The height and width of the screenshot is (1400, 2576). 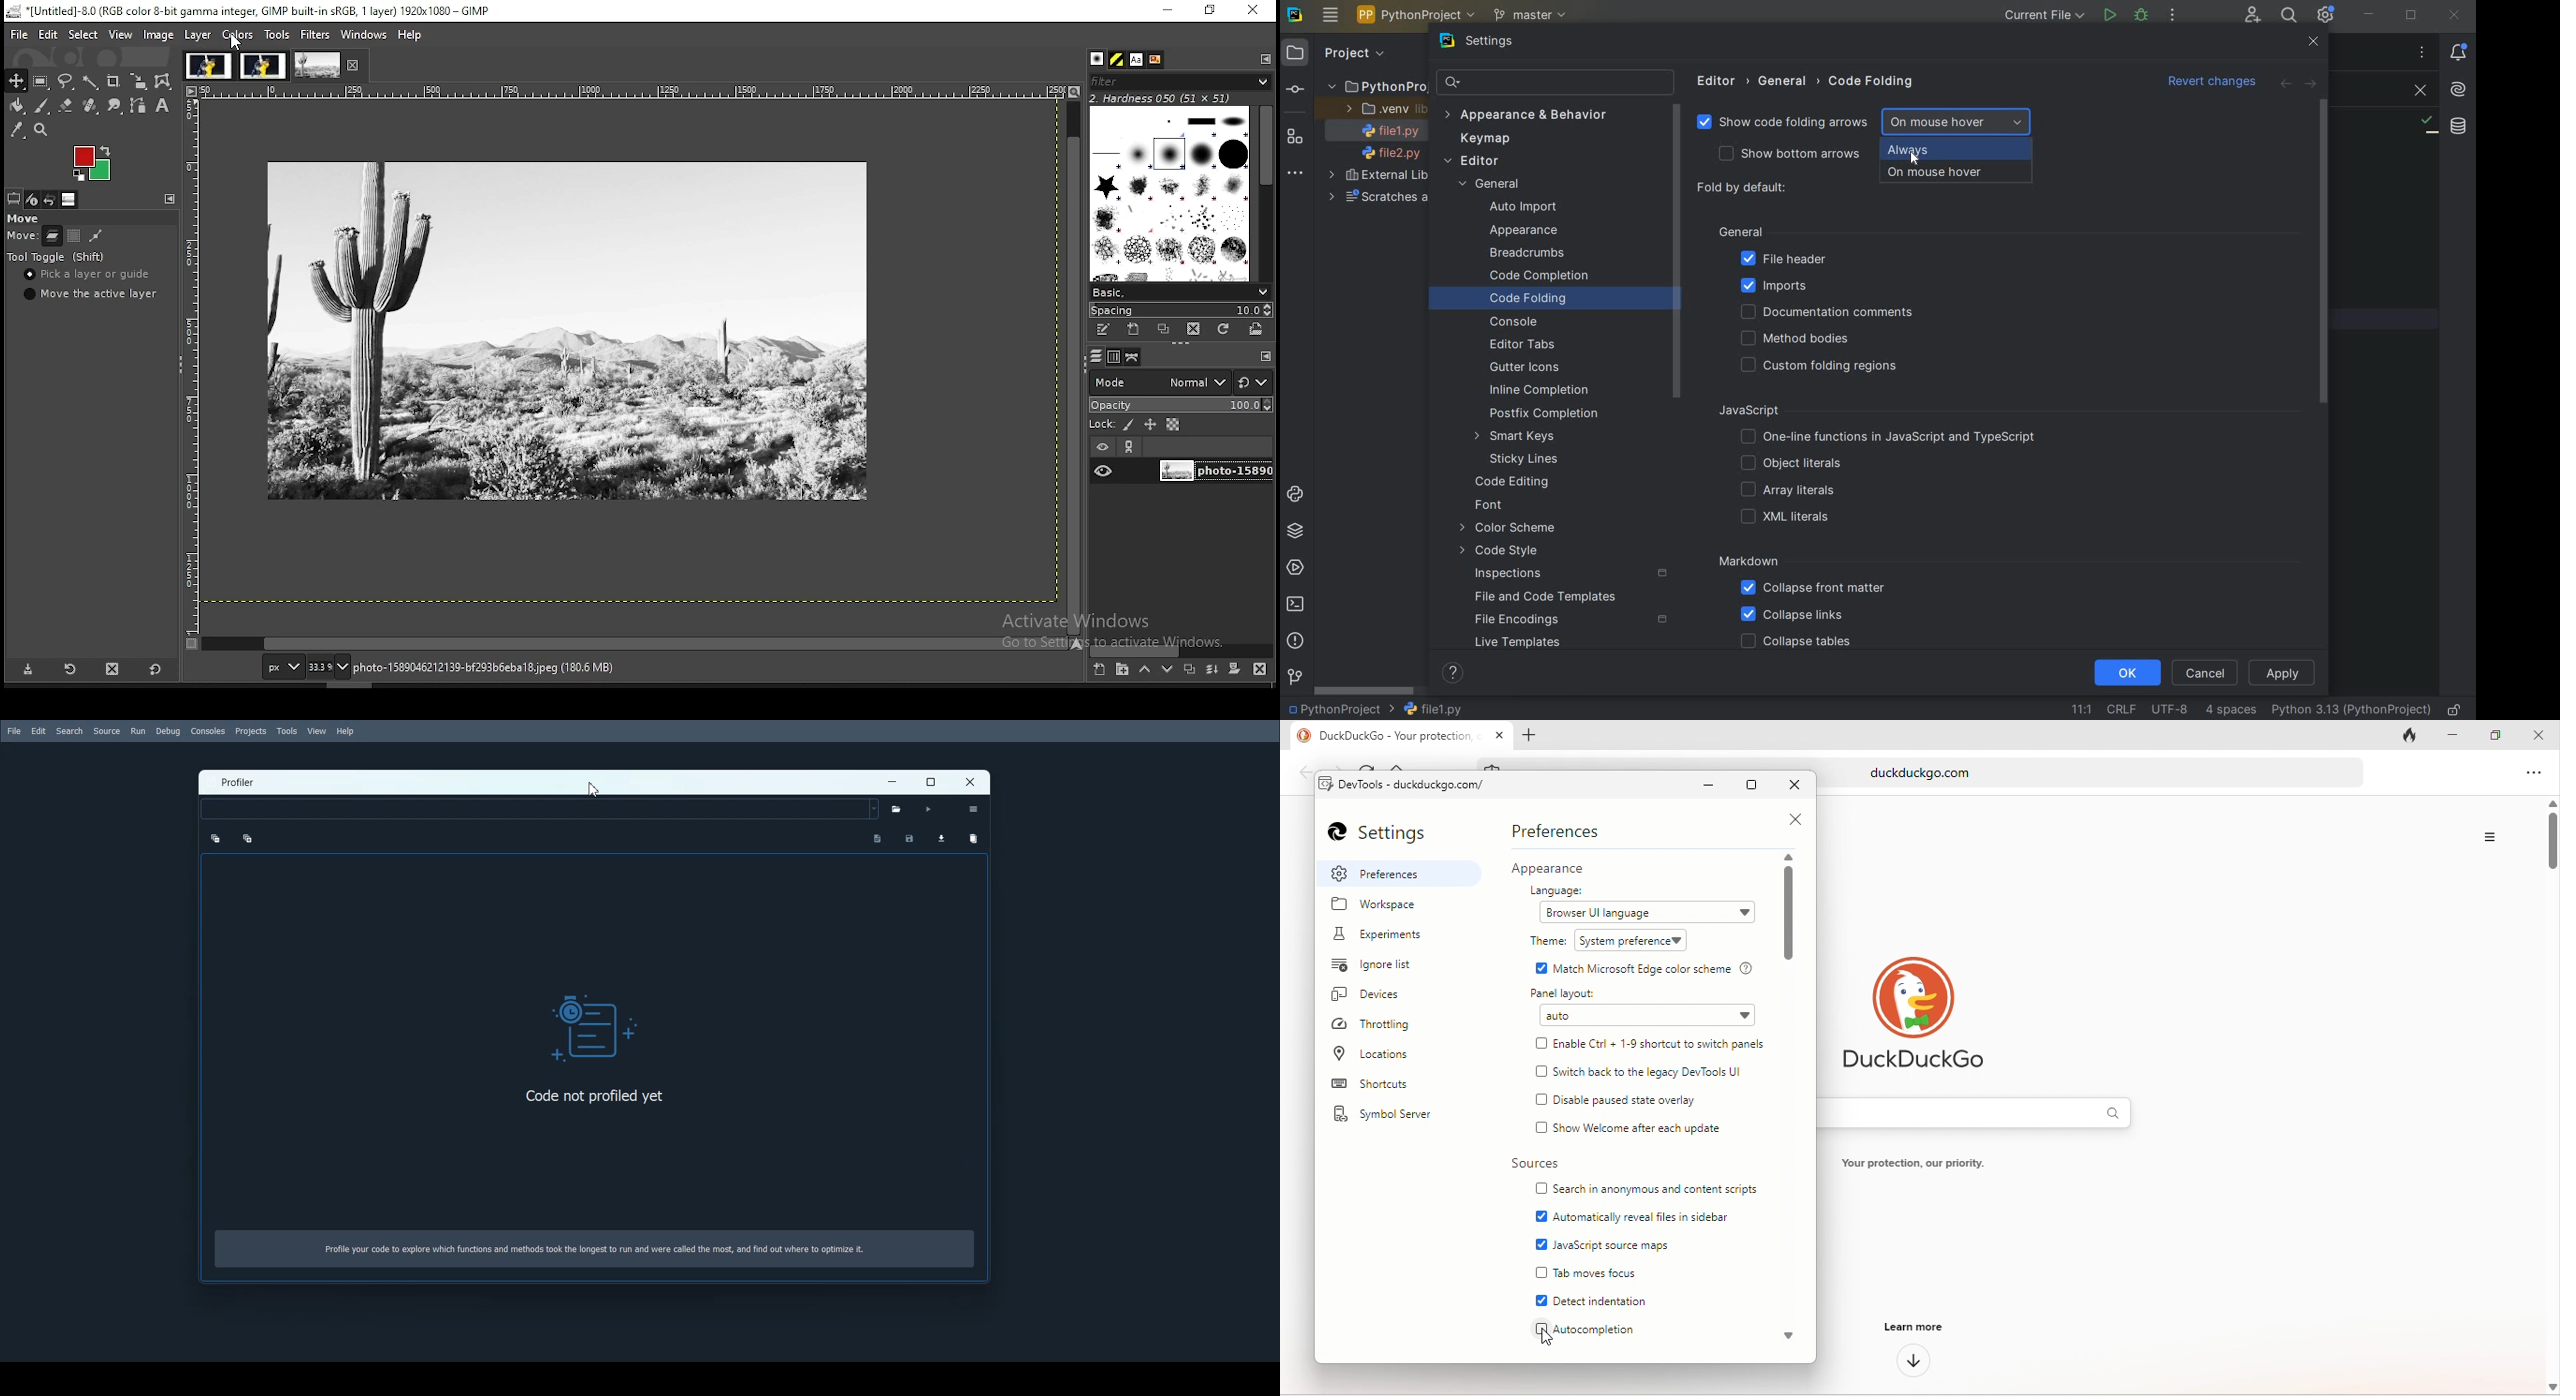 What do you see at coordinates (52, 235) in the screenshot?
I see `move layers` at bounding box center [52, 235].